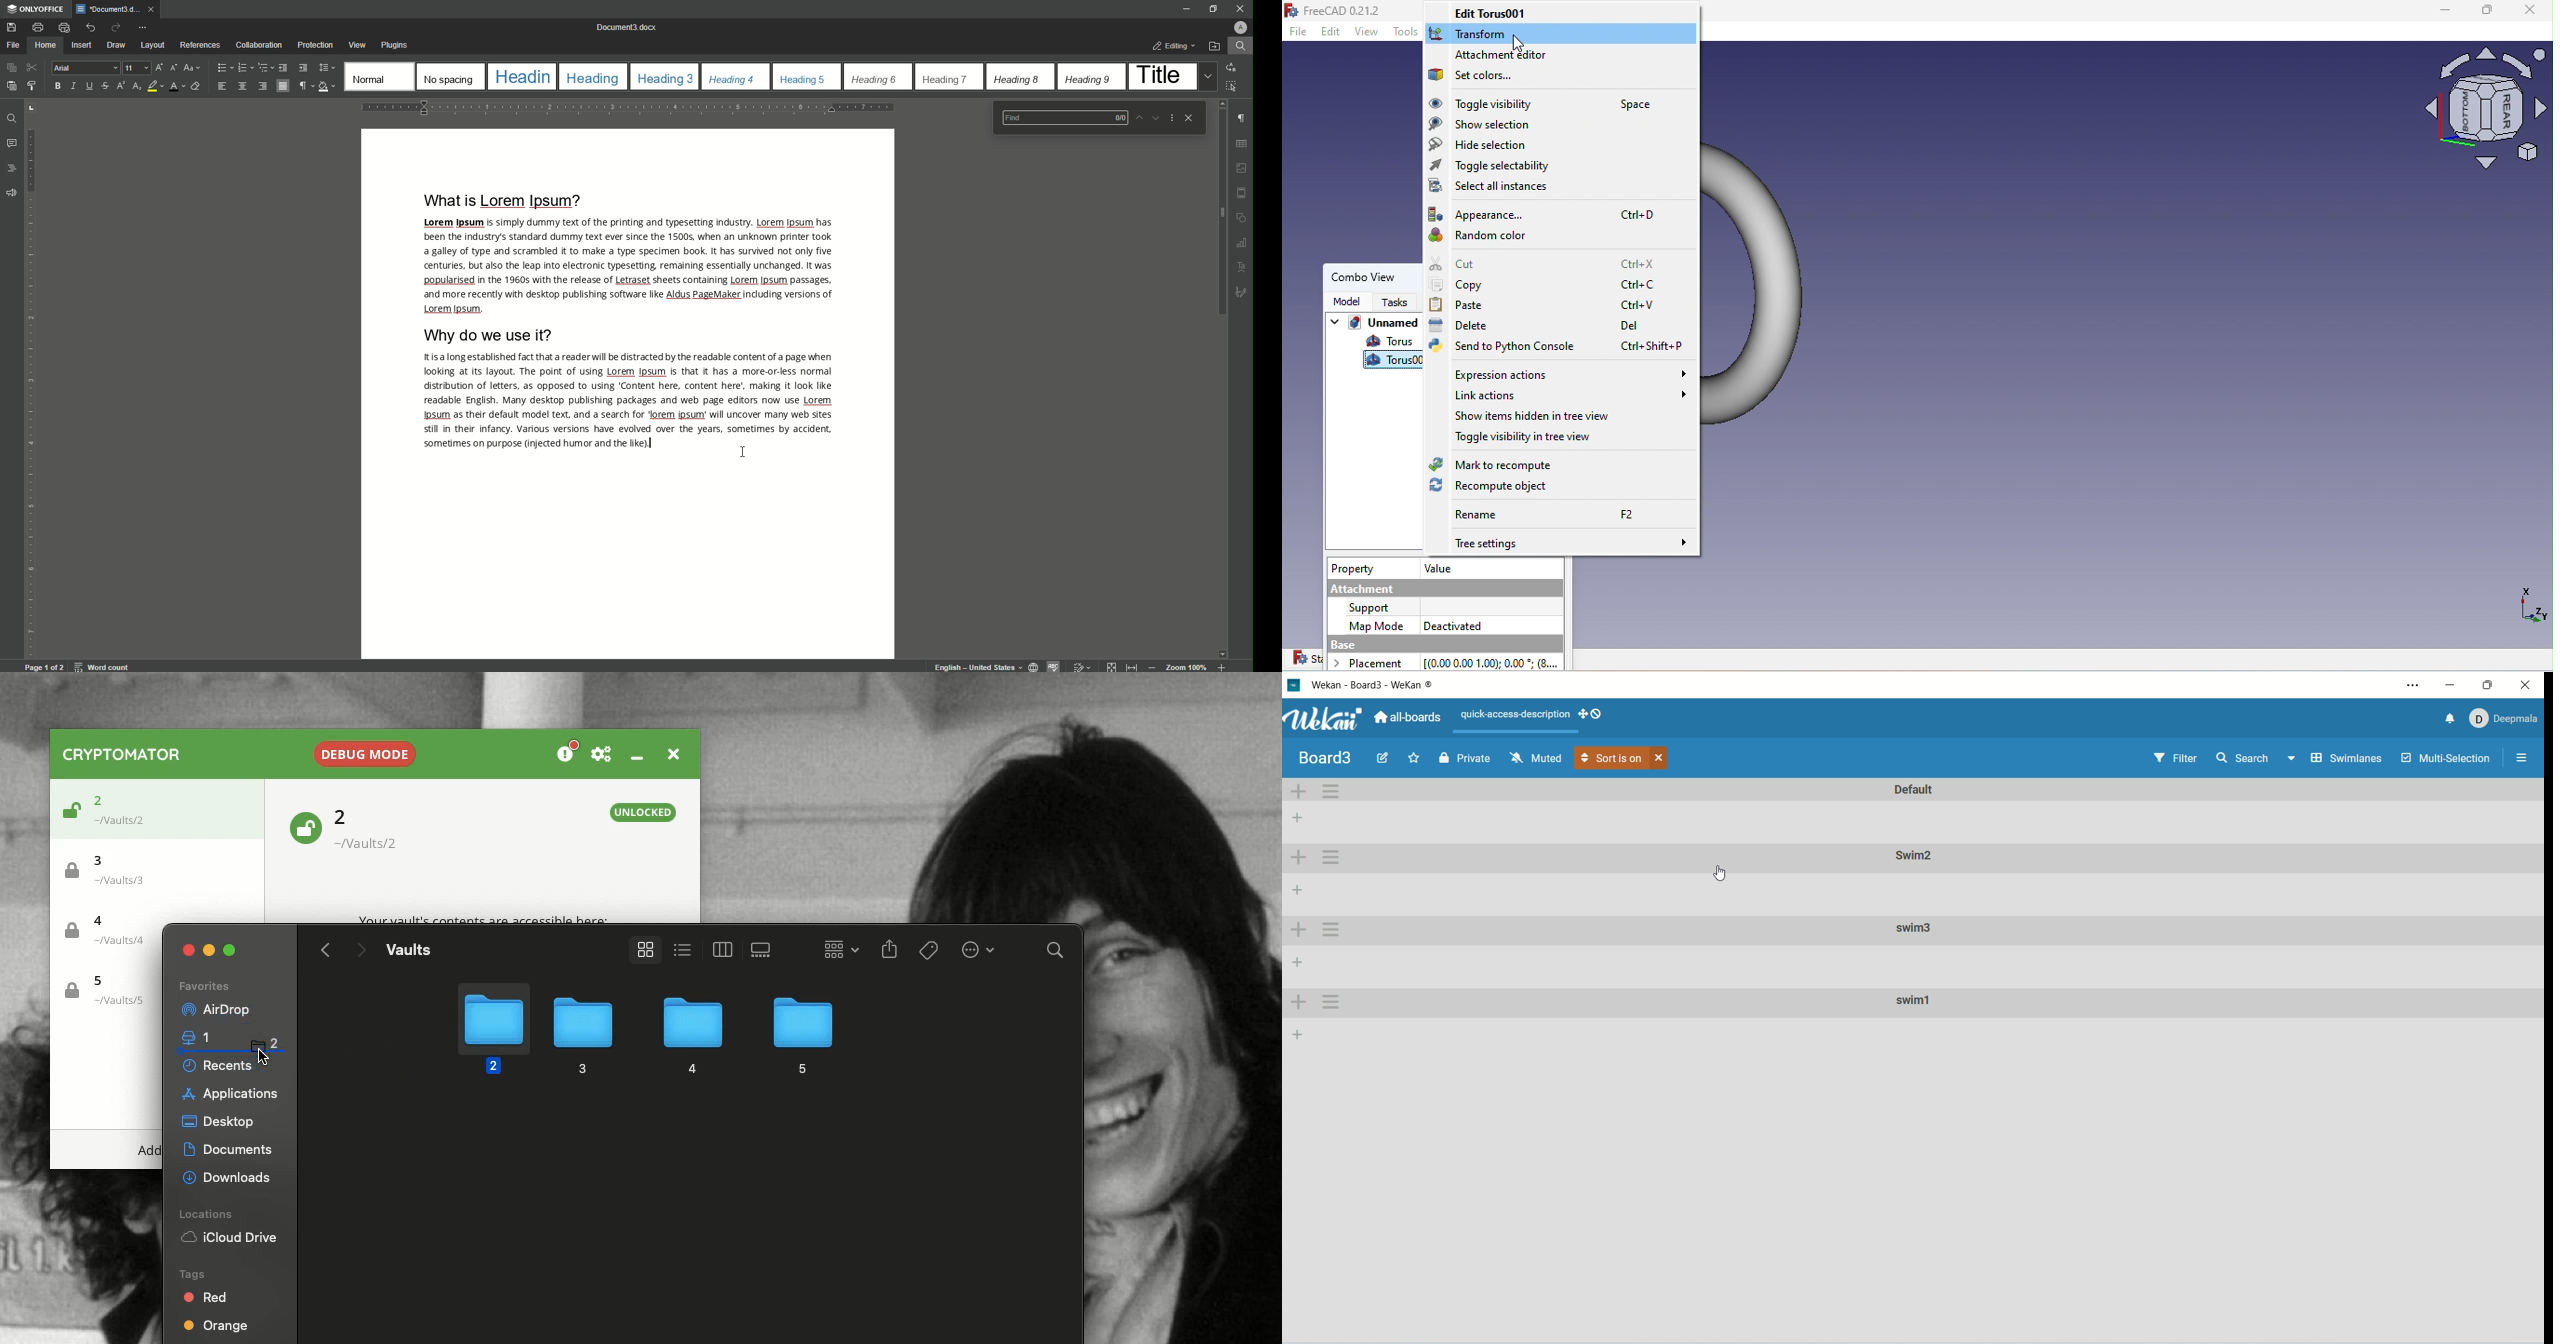 The height and width of the screenshot is (1344, 2576). Describe the element at coordinates (1298, 1001) in the screenshot. I see `add swimlane` at that location.